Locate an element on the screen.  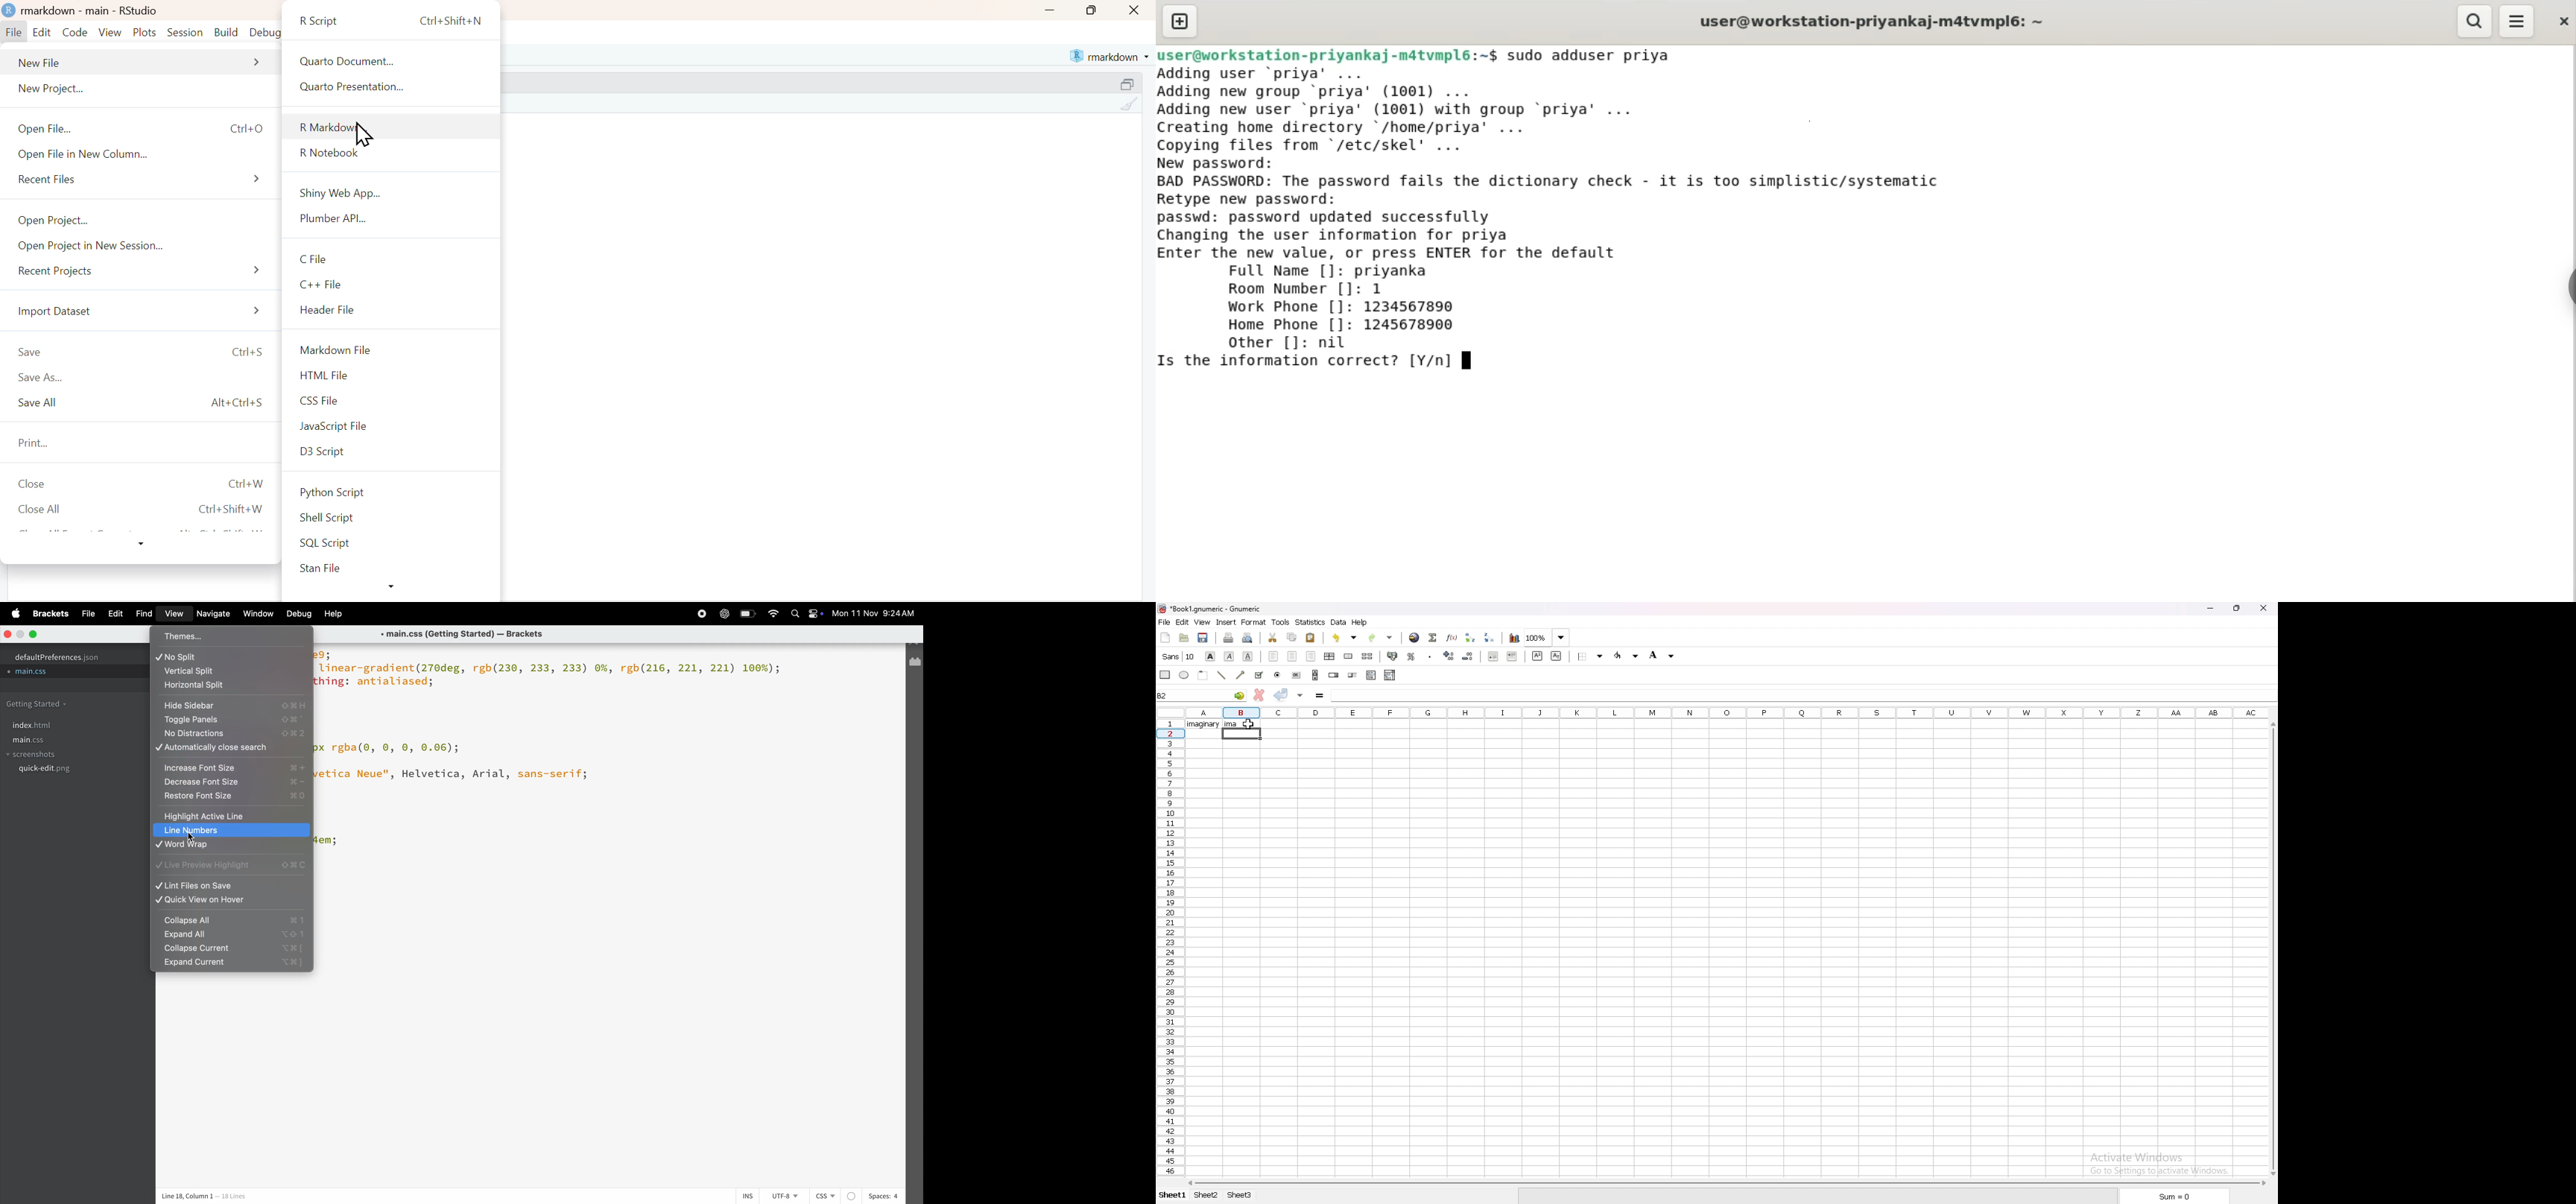
Session is located at coordinates (186, 33).